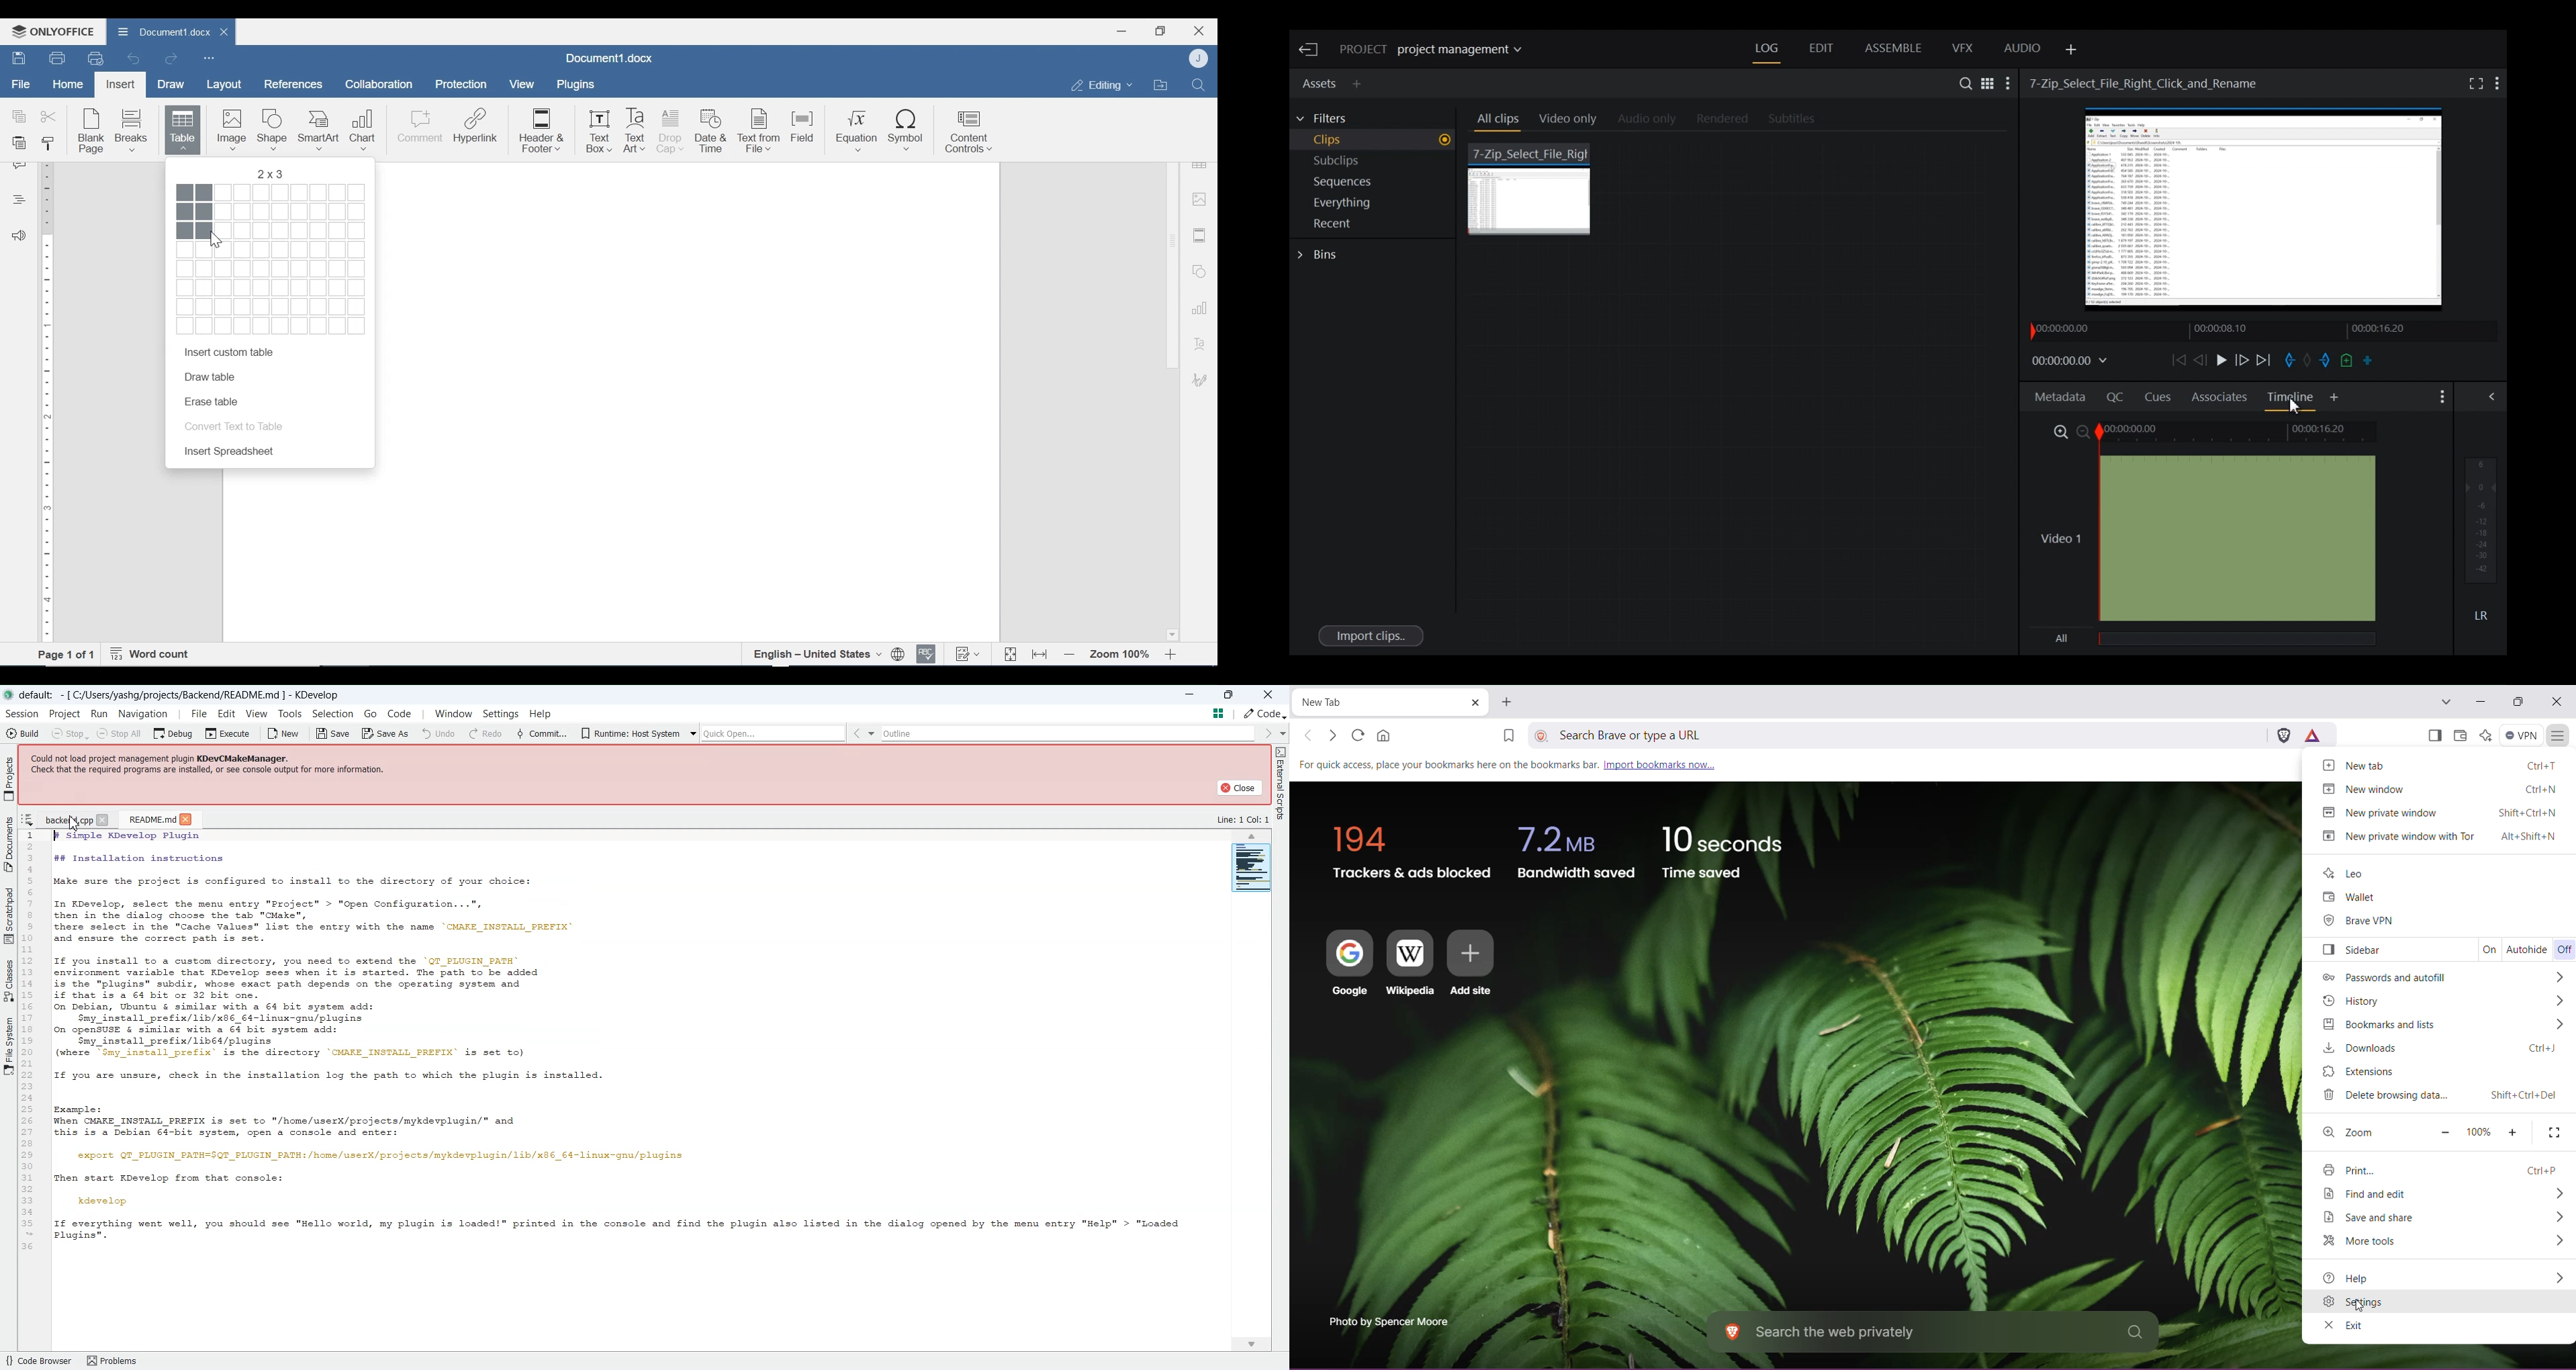 The height and width of the screenshot is (1372, 2576). What do you see at coordinates (2243, 360) in the screenshot?
I see `Nudge frame forward` at bounding box center [2243, 360].